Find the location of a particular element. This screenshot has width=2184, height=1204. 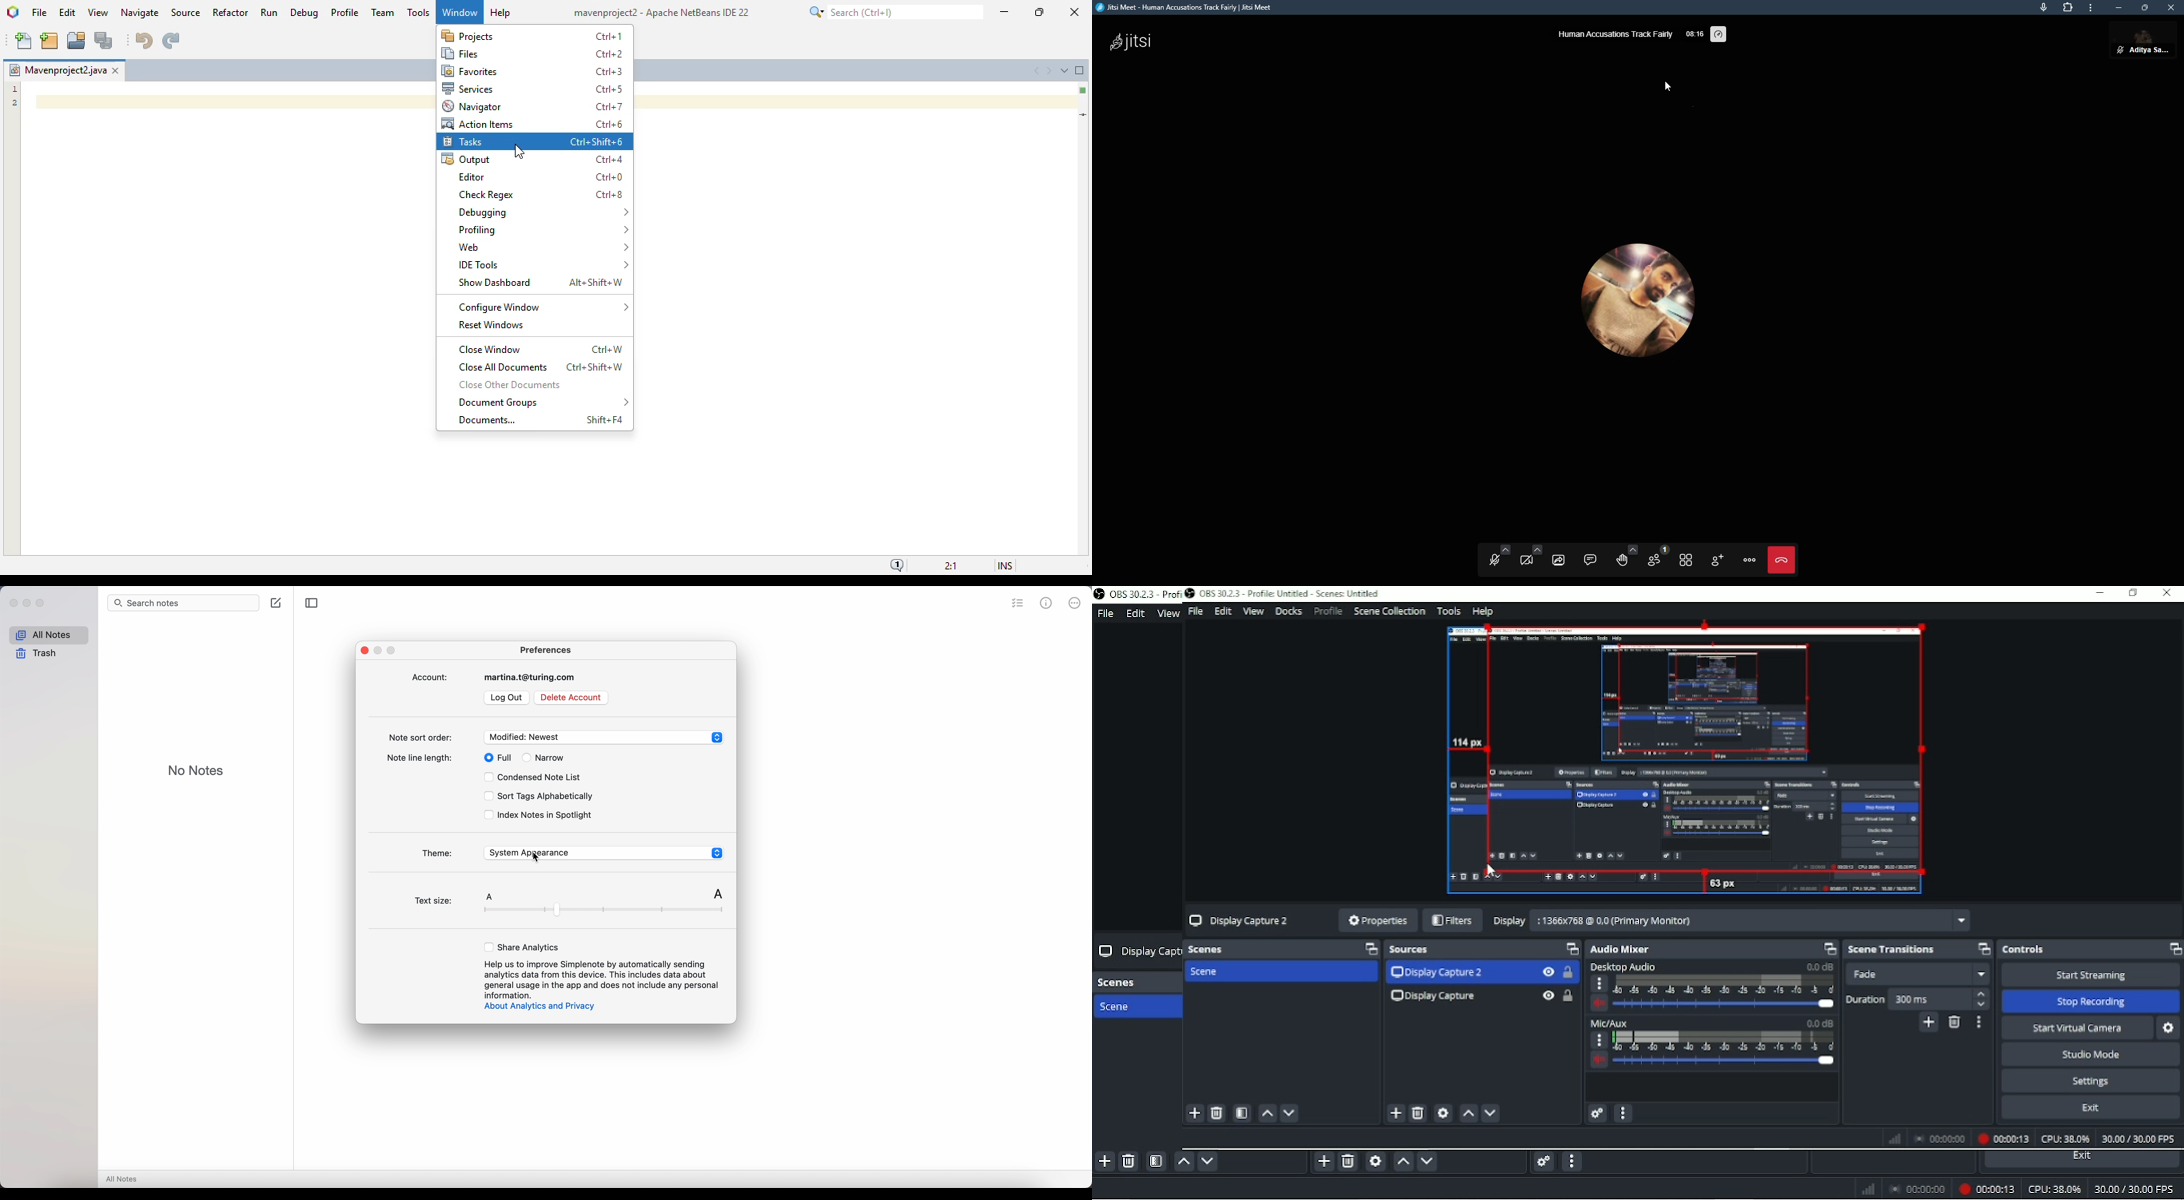

shortcut for close window is located at coordinates (608, 350).